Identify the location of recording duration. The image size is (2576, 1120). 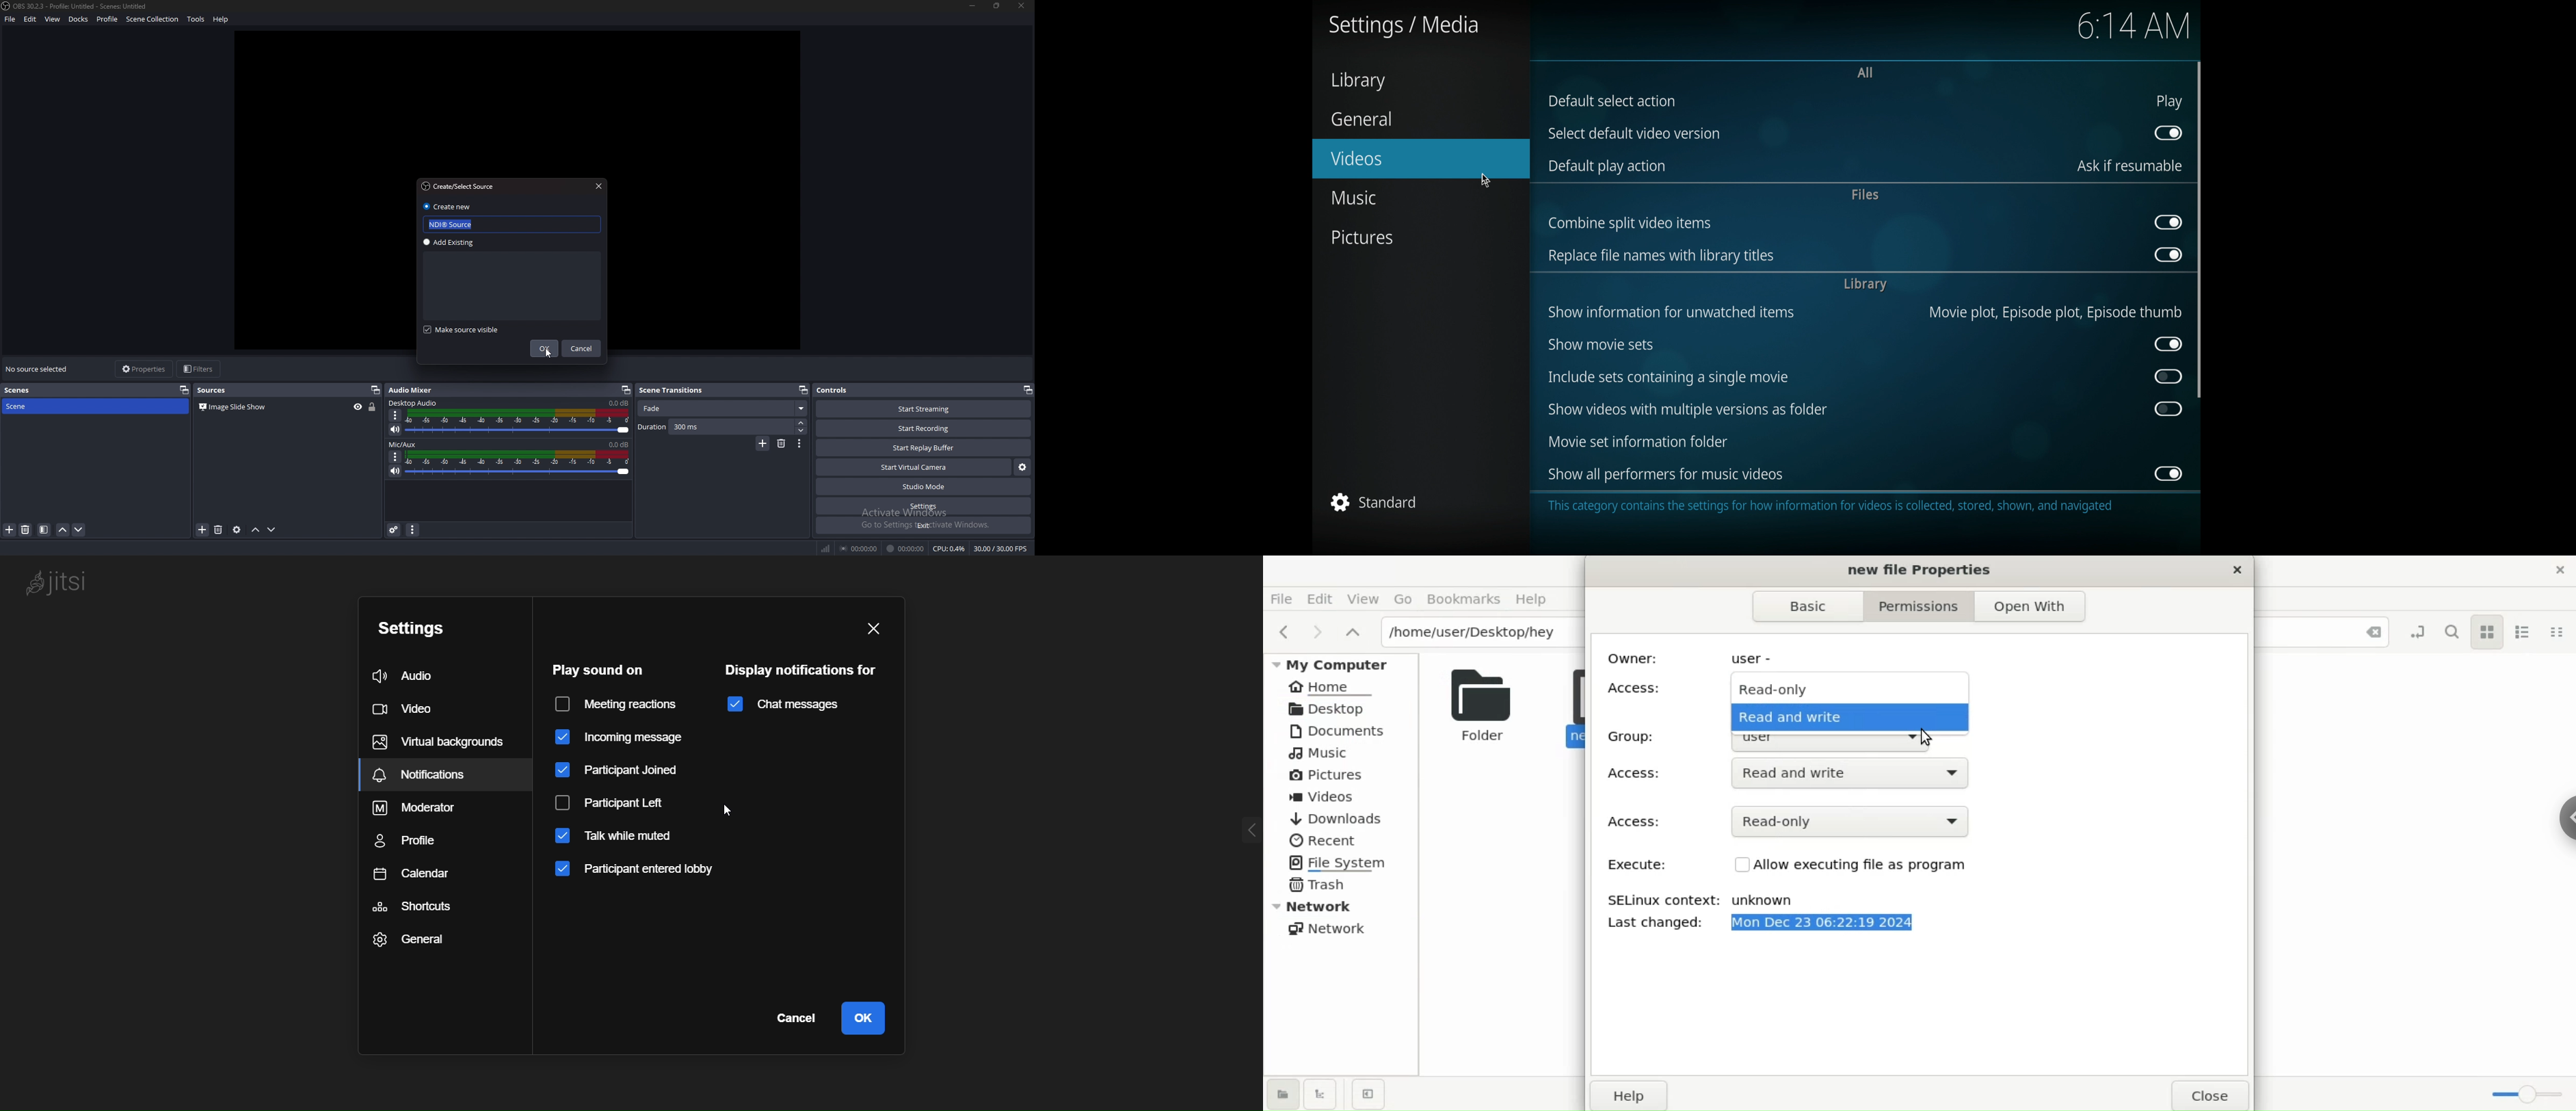
(906, 548).